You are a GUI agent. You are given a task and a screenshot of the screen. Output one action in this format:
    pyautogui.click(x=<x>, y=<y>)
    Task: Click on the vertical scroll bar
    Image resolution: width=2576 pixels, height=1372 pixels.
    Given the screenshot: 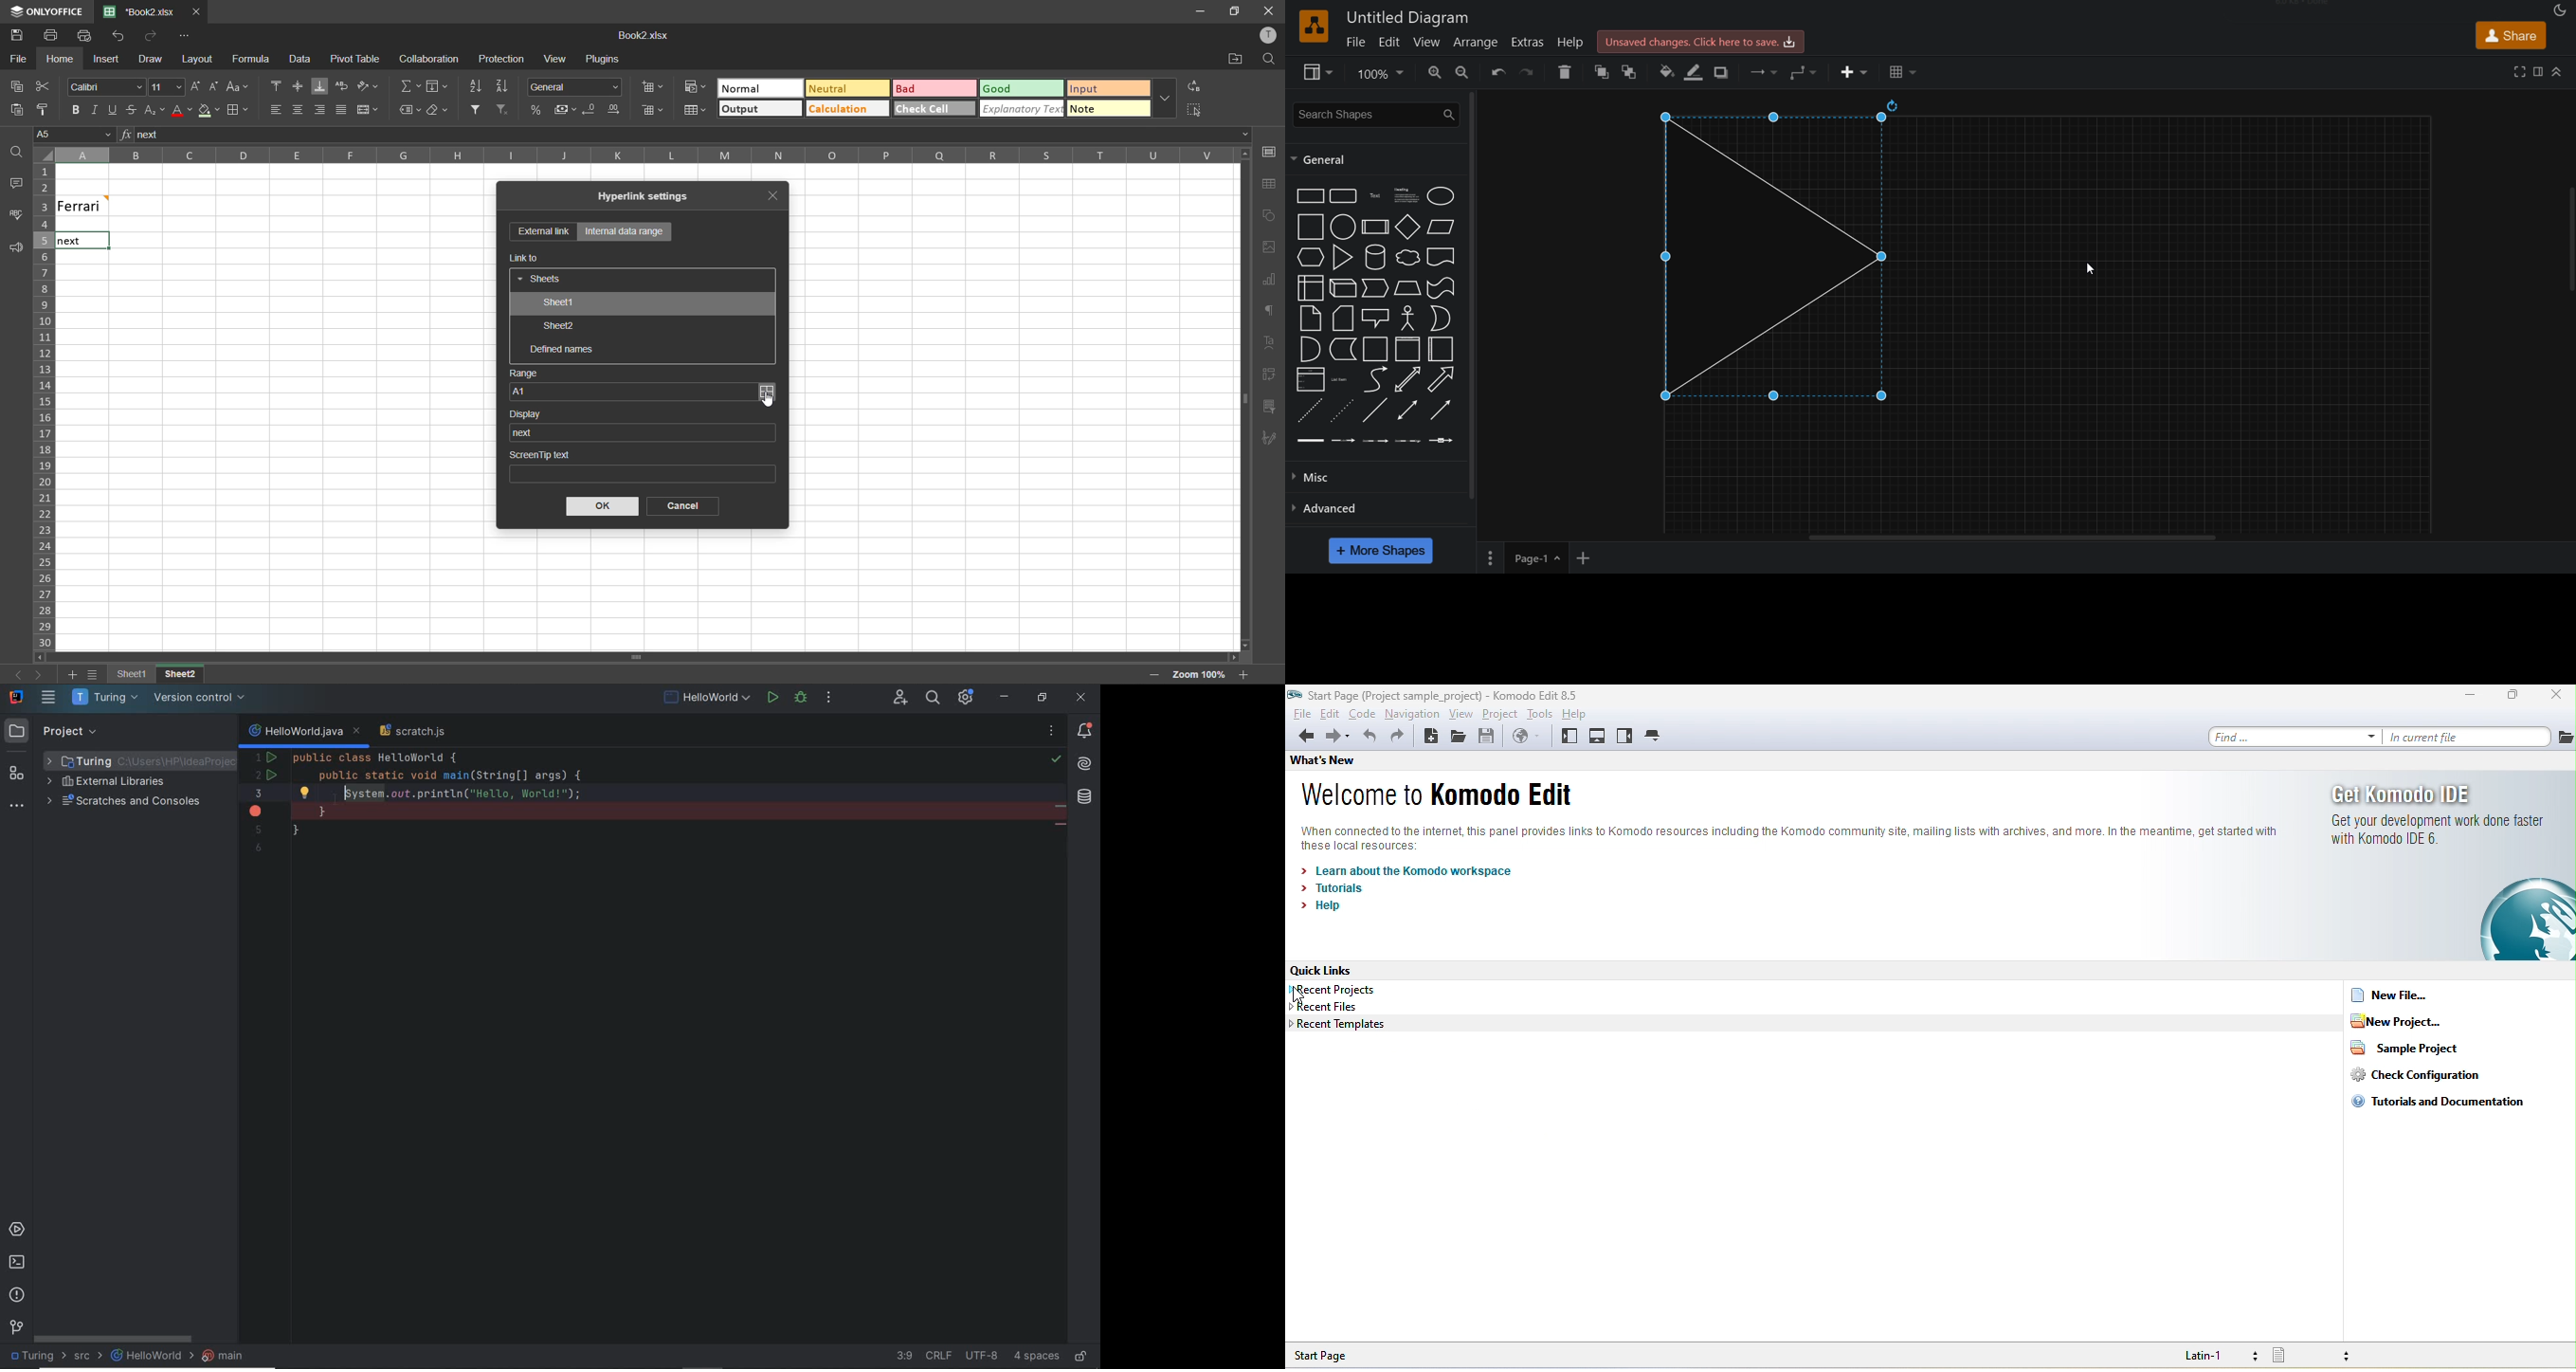 What is the action you would take?
    pyautogui.click(x=1473, y=295)
    